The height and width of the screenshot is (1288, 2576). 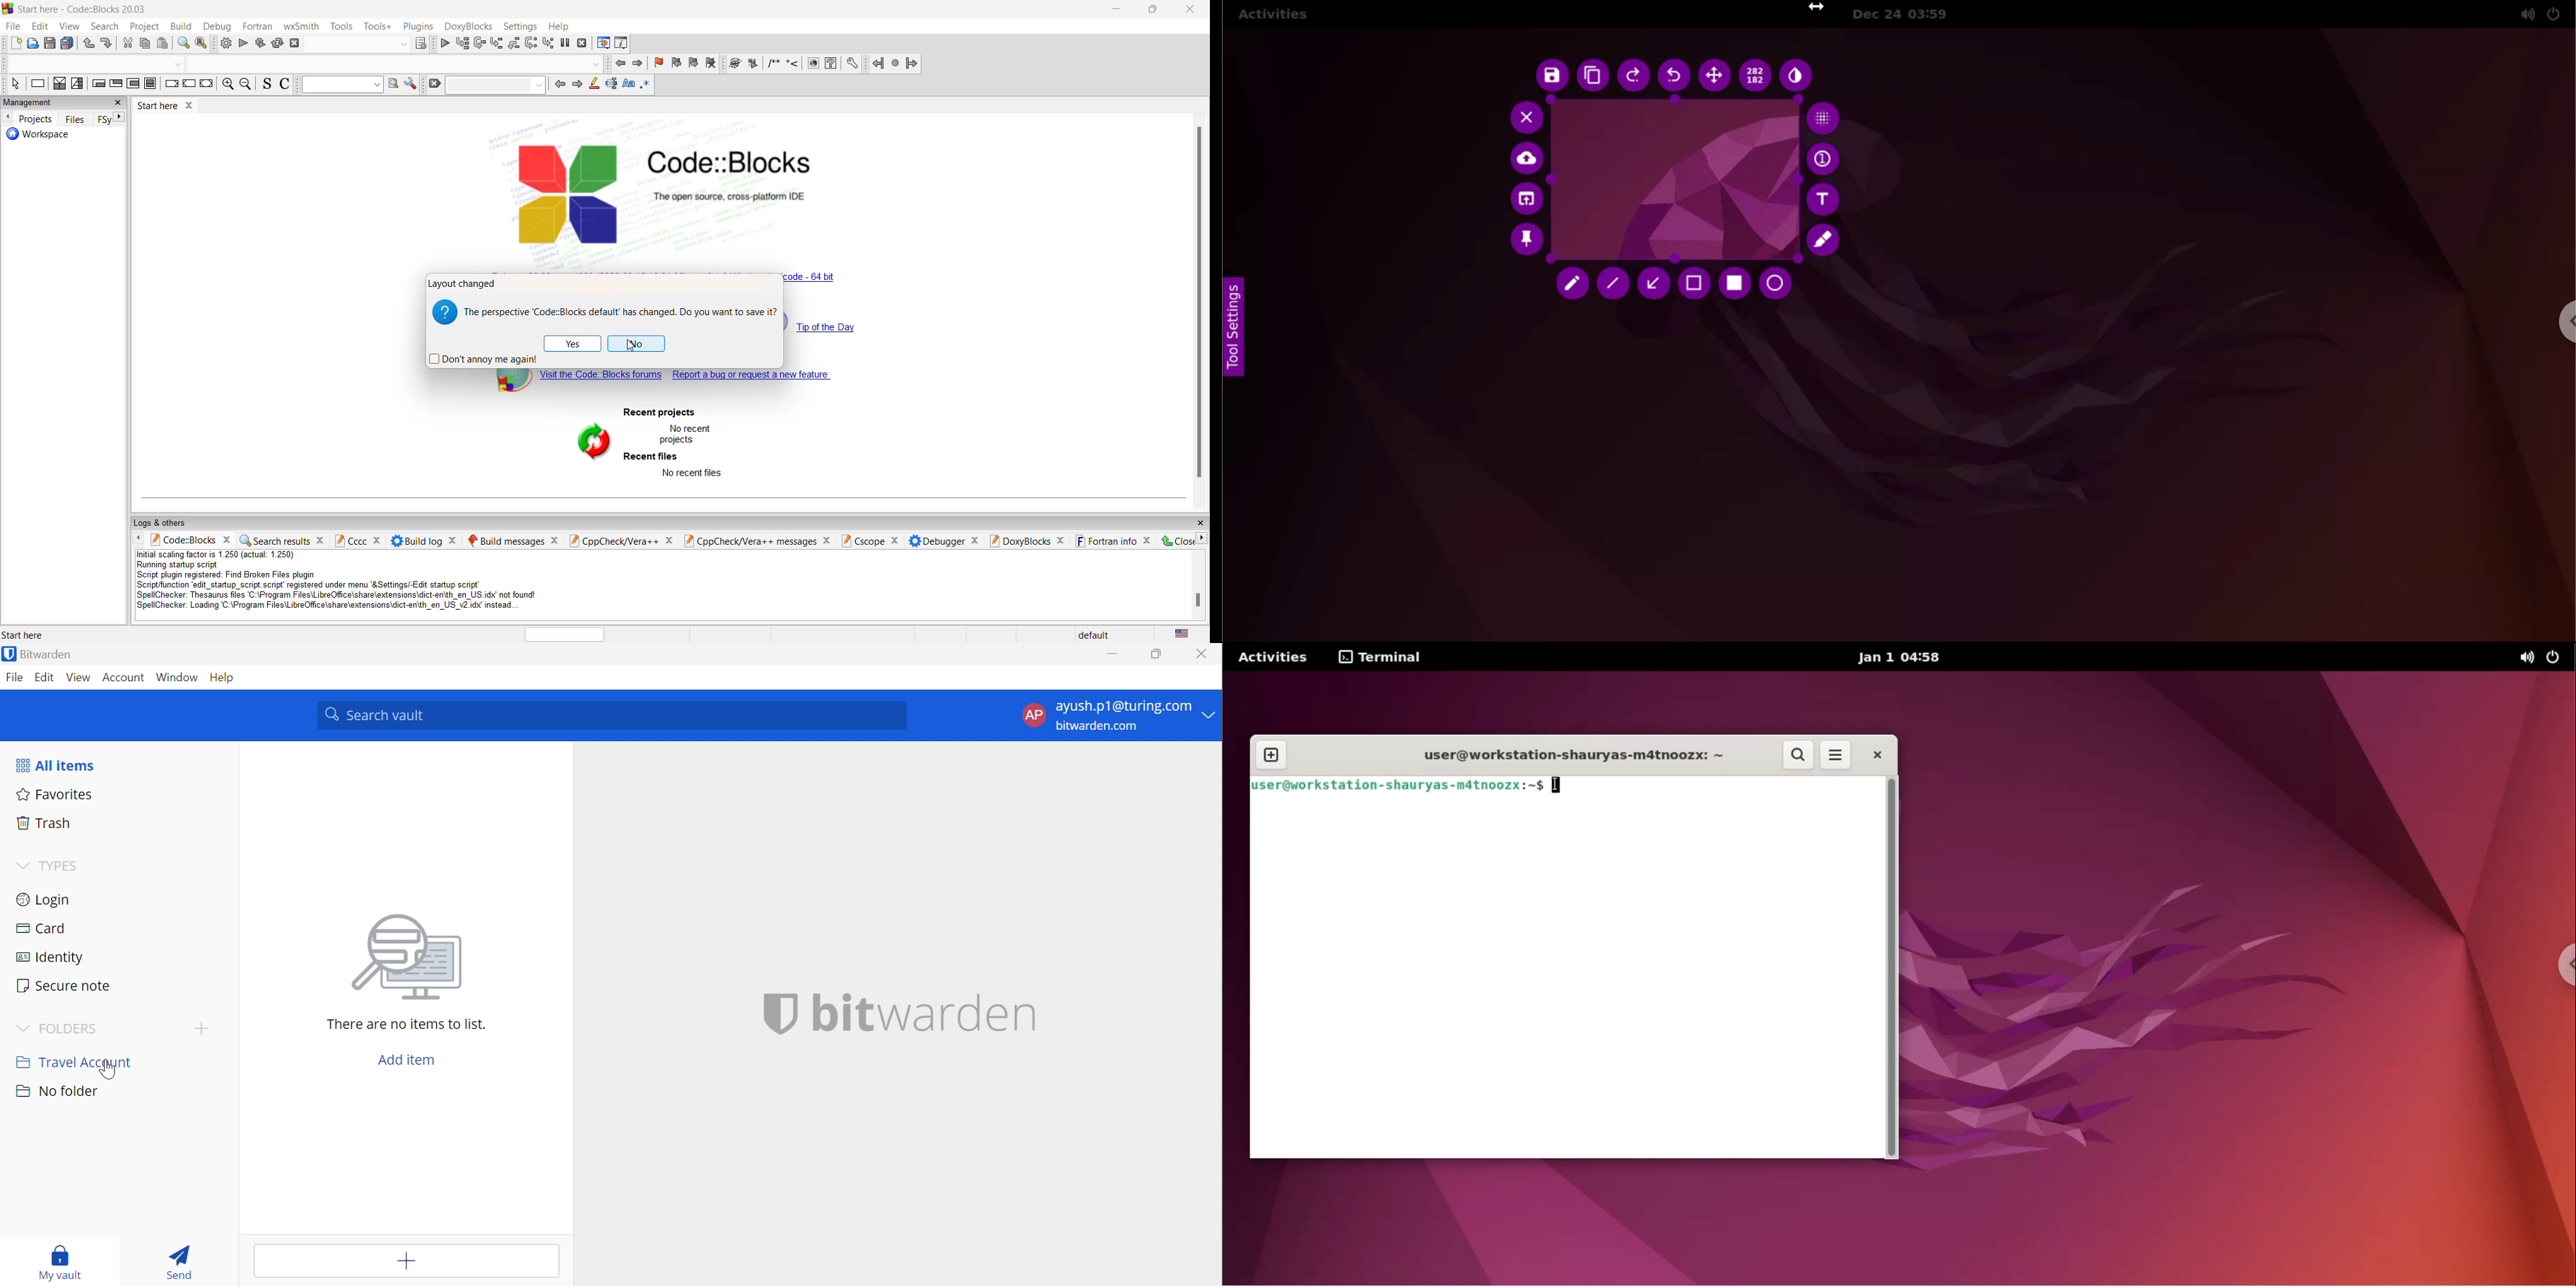 I want to click on next line, so click(x=480, y=43).